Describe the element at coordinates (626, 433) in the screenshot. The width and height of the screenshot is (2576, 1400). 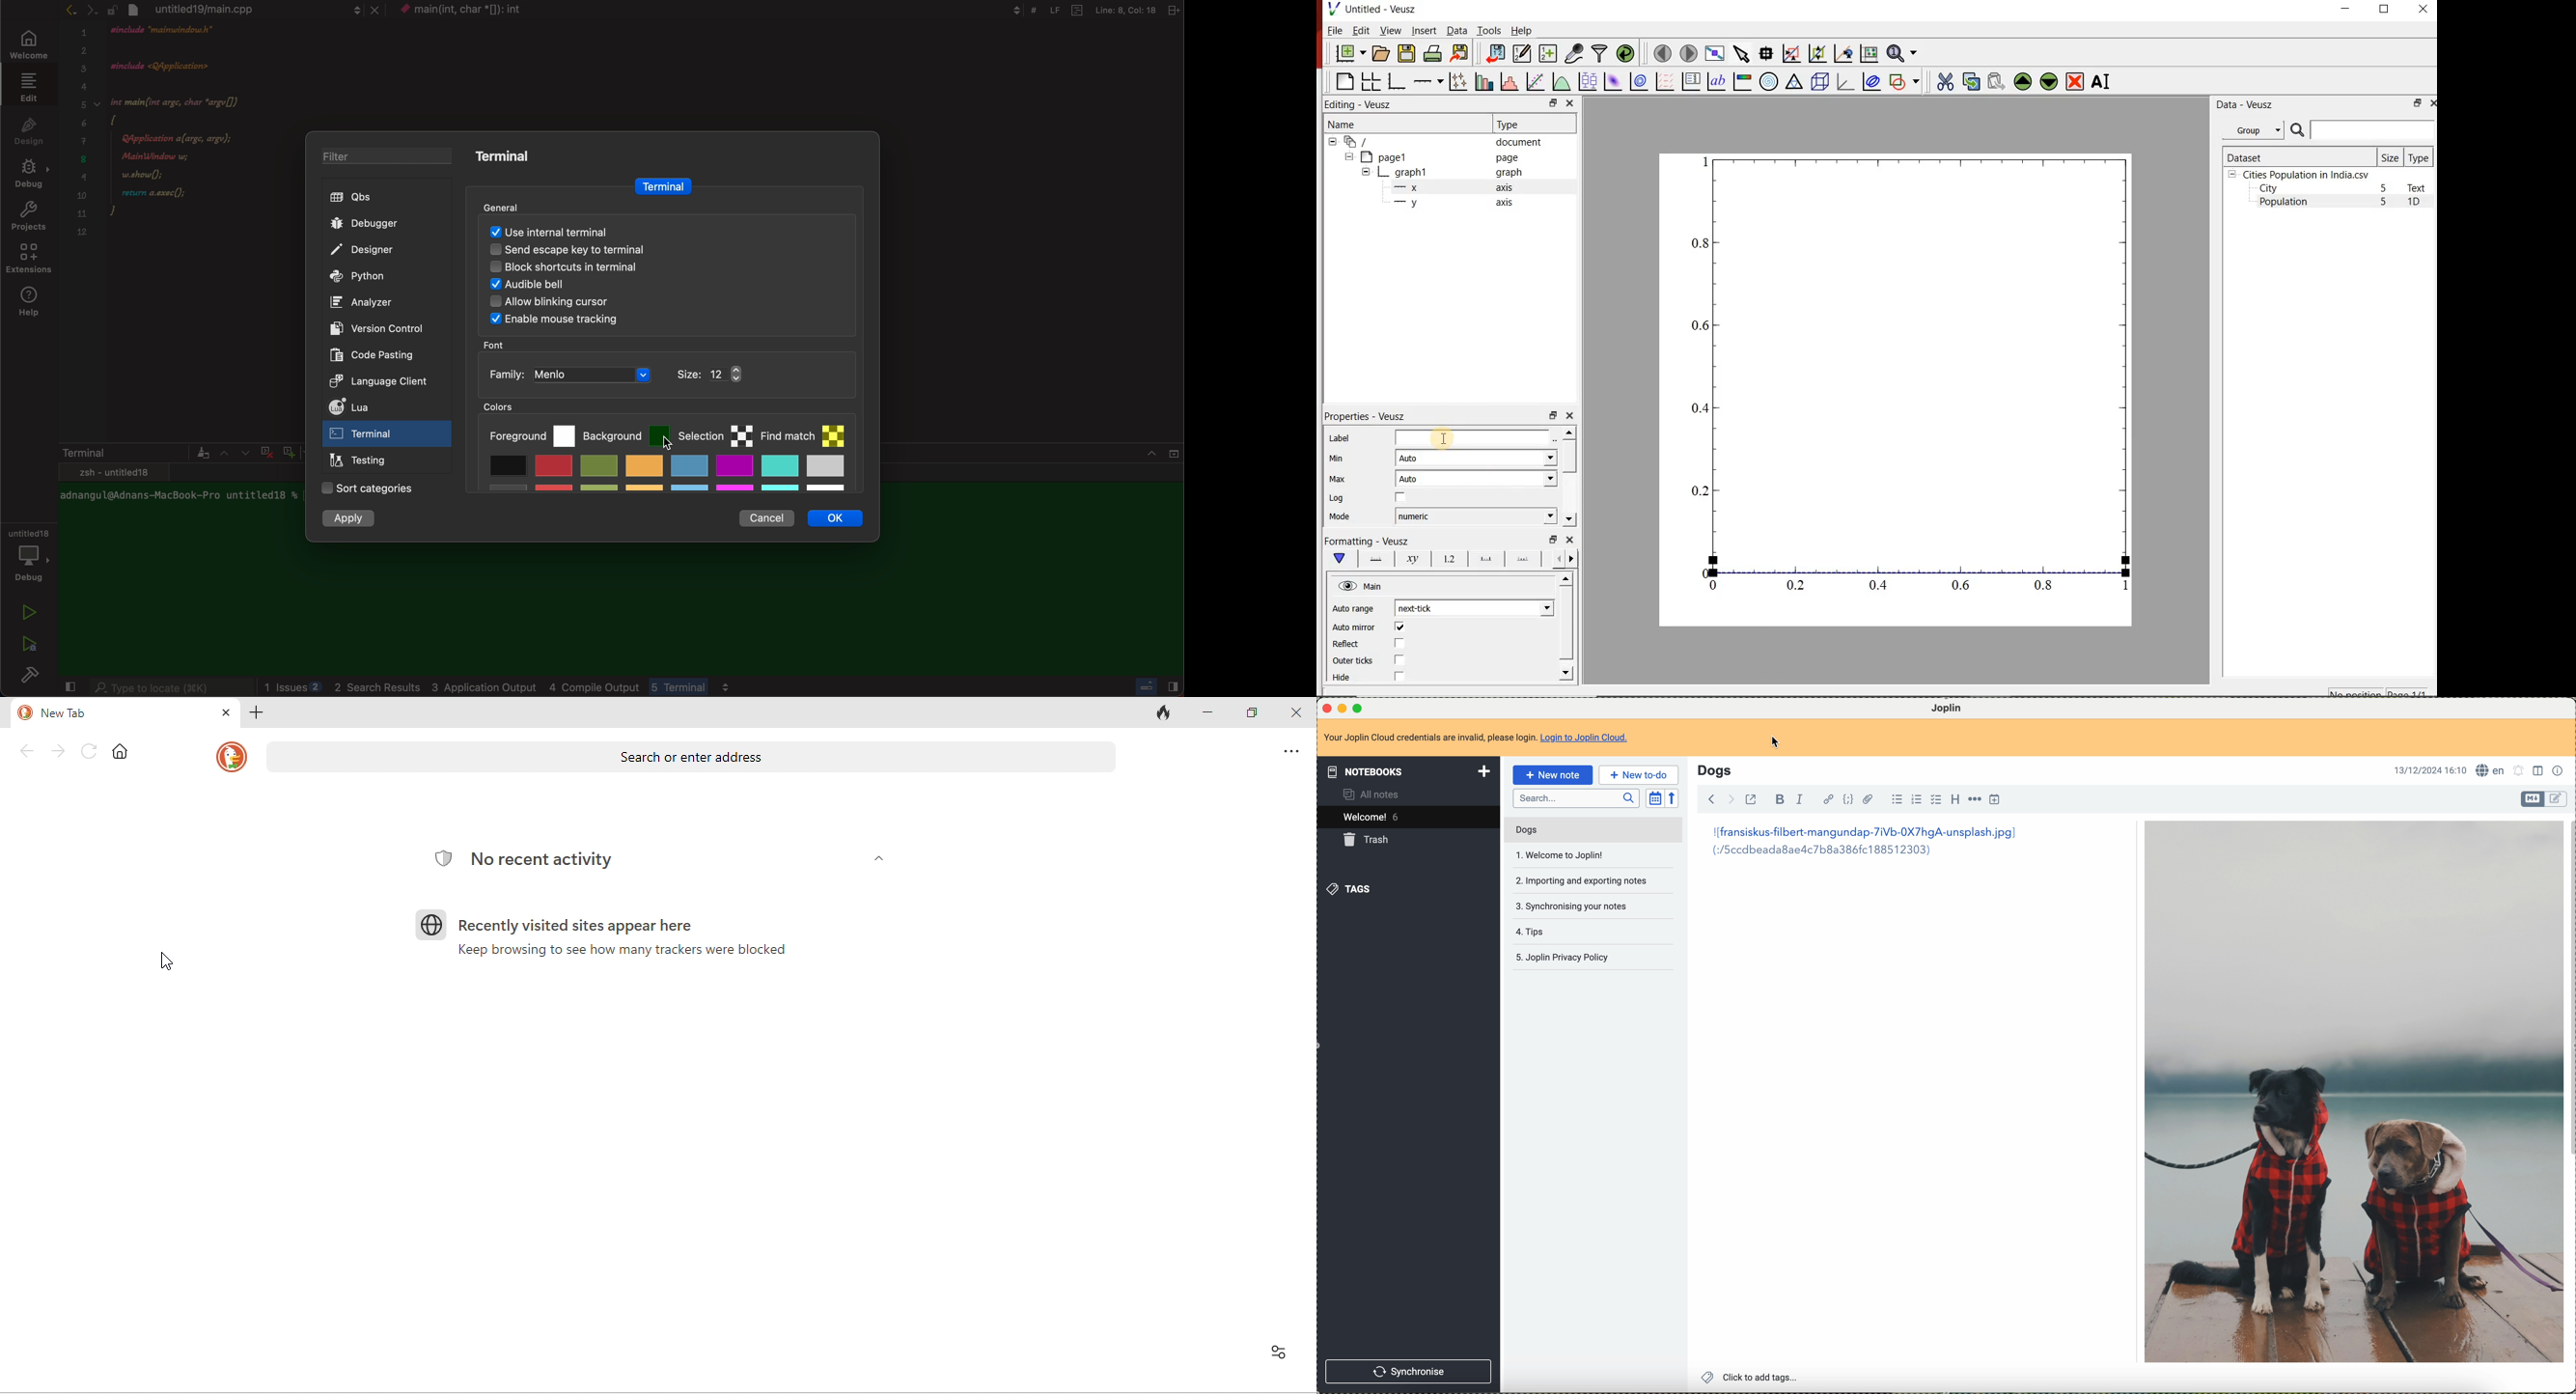
I see `Background ` at that location.